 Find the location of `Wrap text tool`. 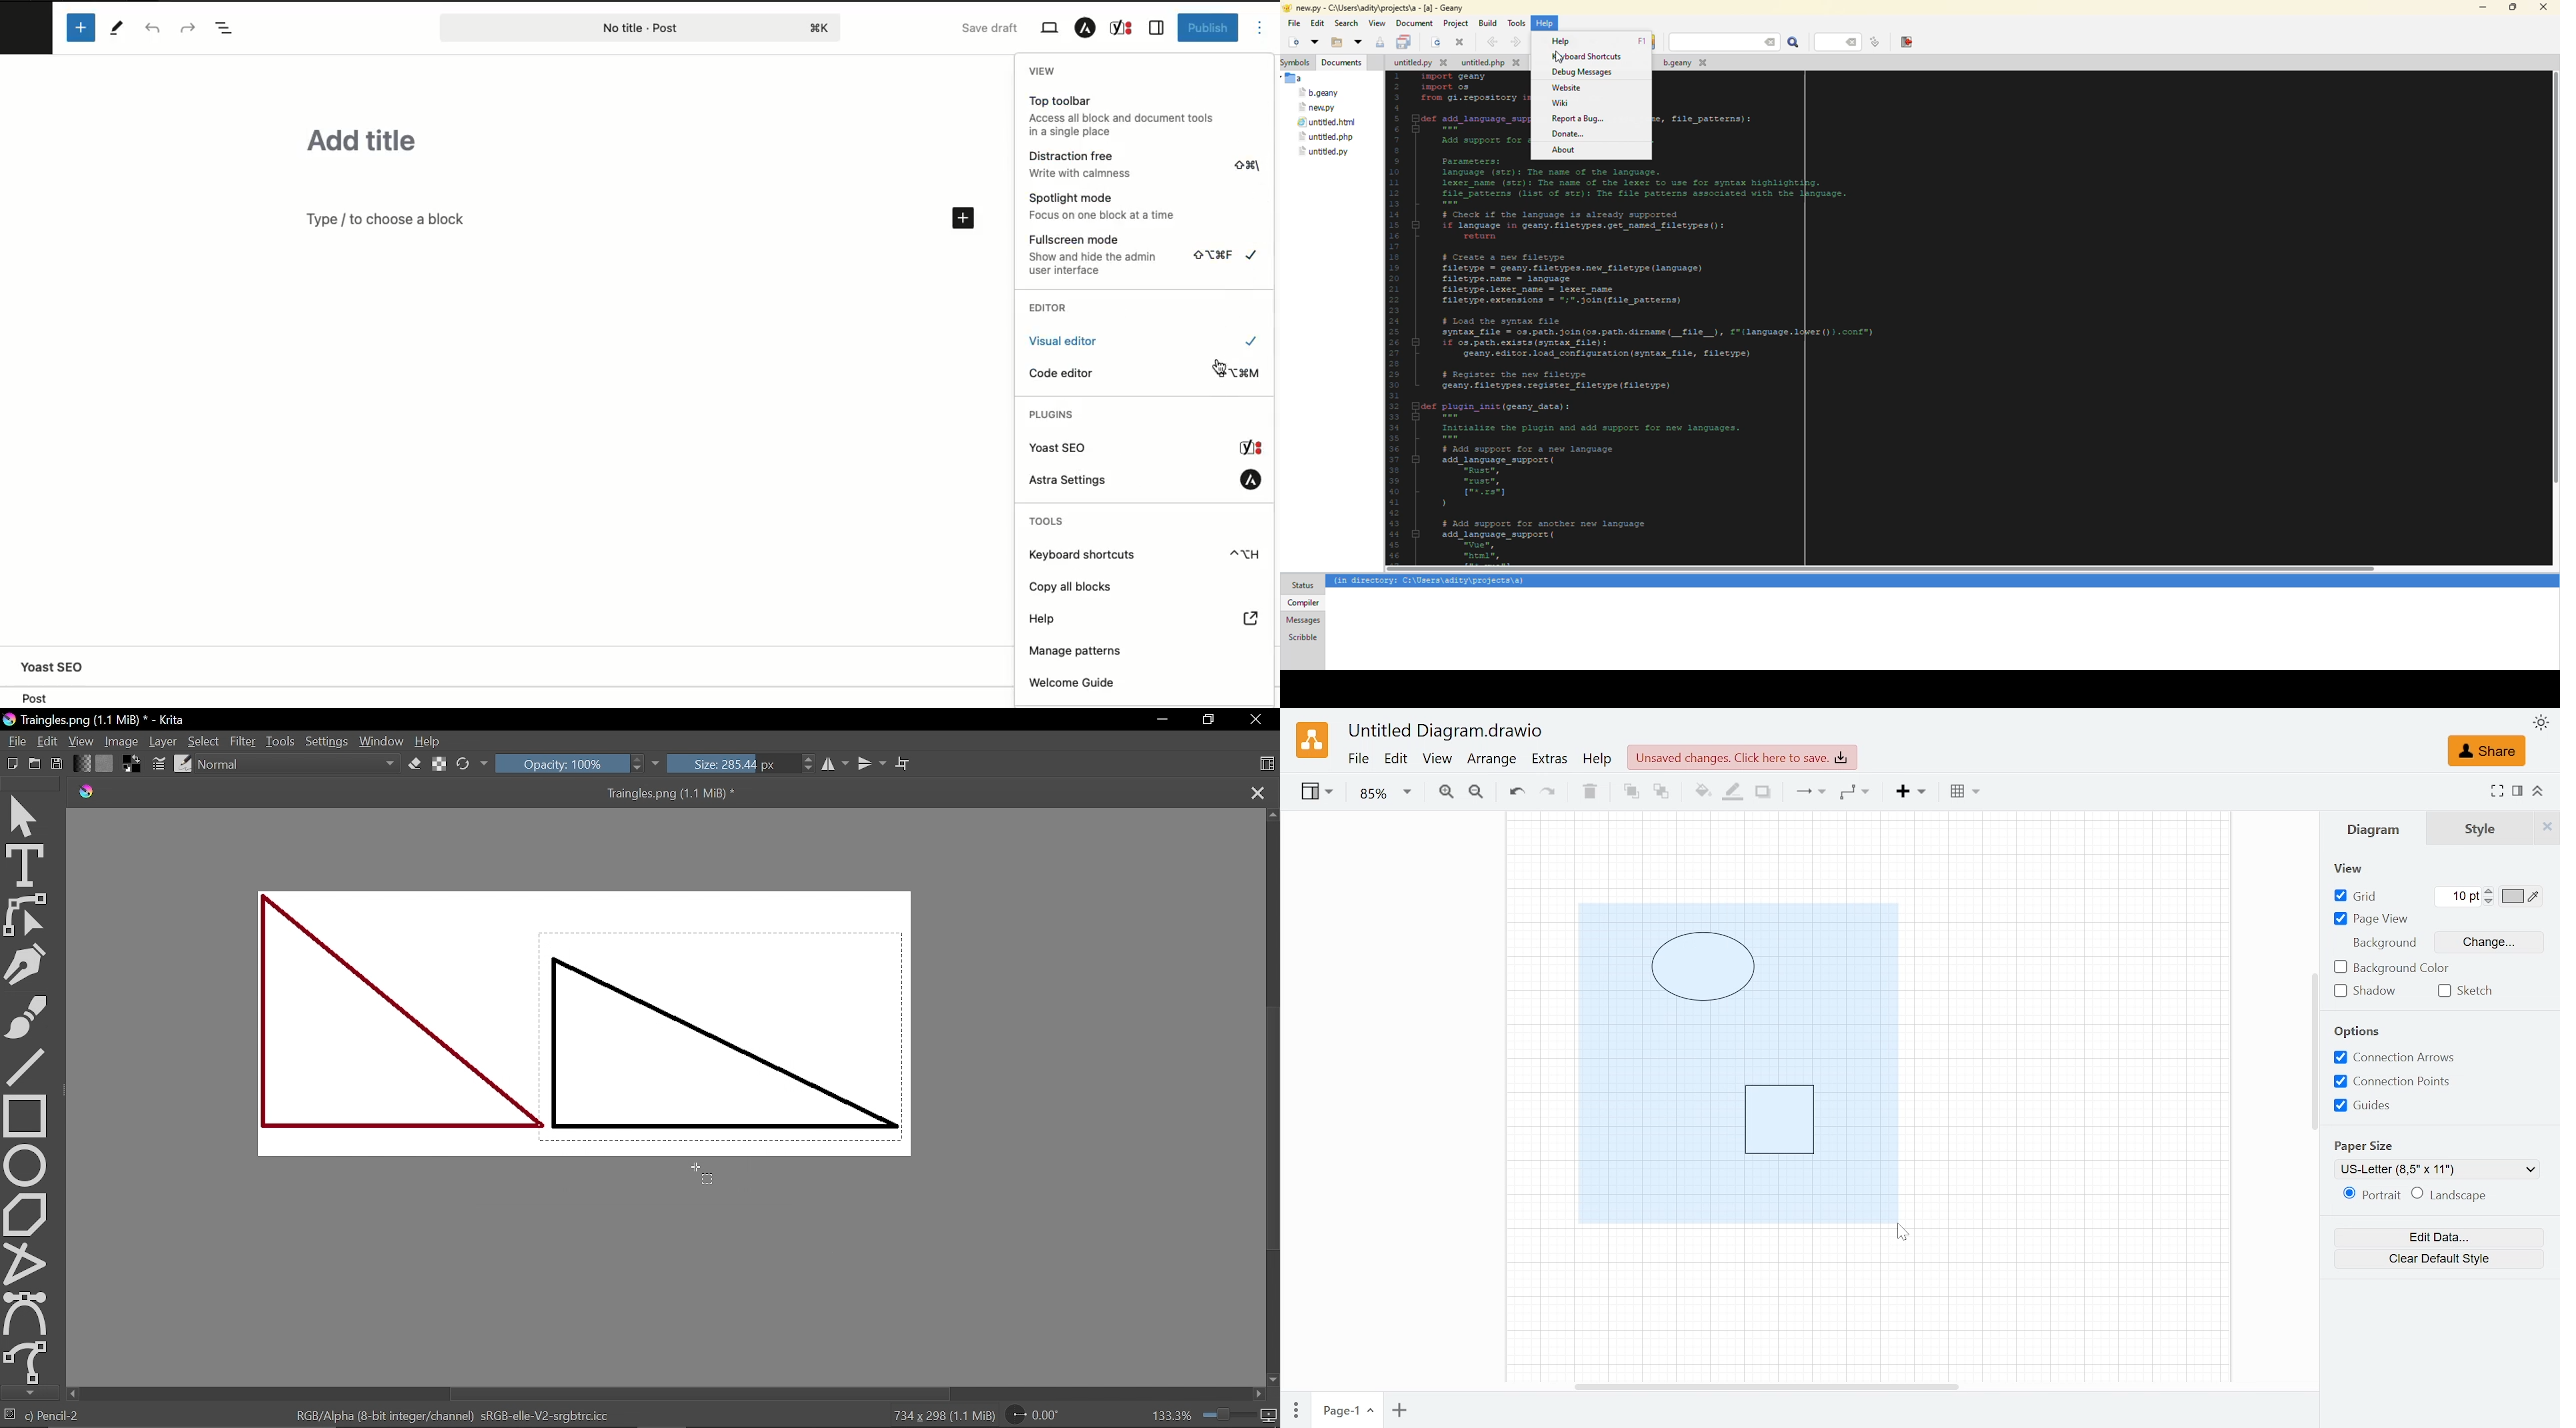

Wrap text tool is located at coordinates (902, 763).